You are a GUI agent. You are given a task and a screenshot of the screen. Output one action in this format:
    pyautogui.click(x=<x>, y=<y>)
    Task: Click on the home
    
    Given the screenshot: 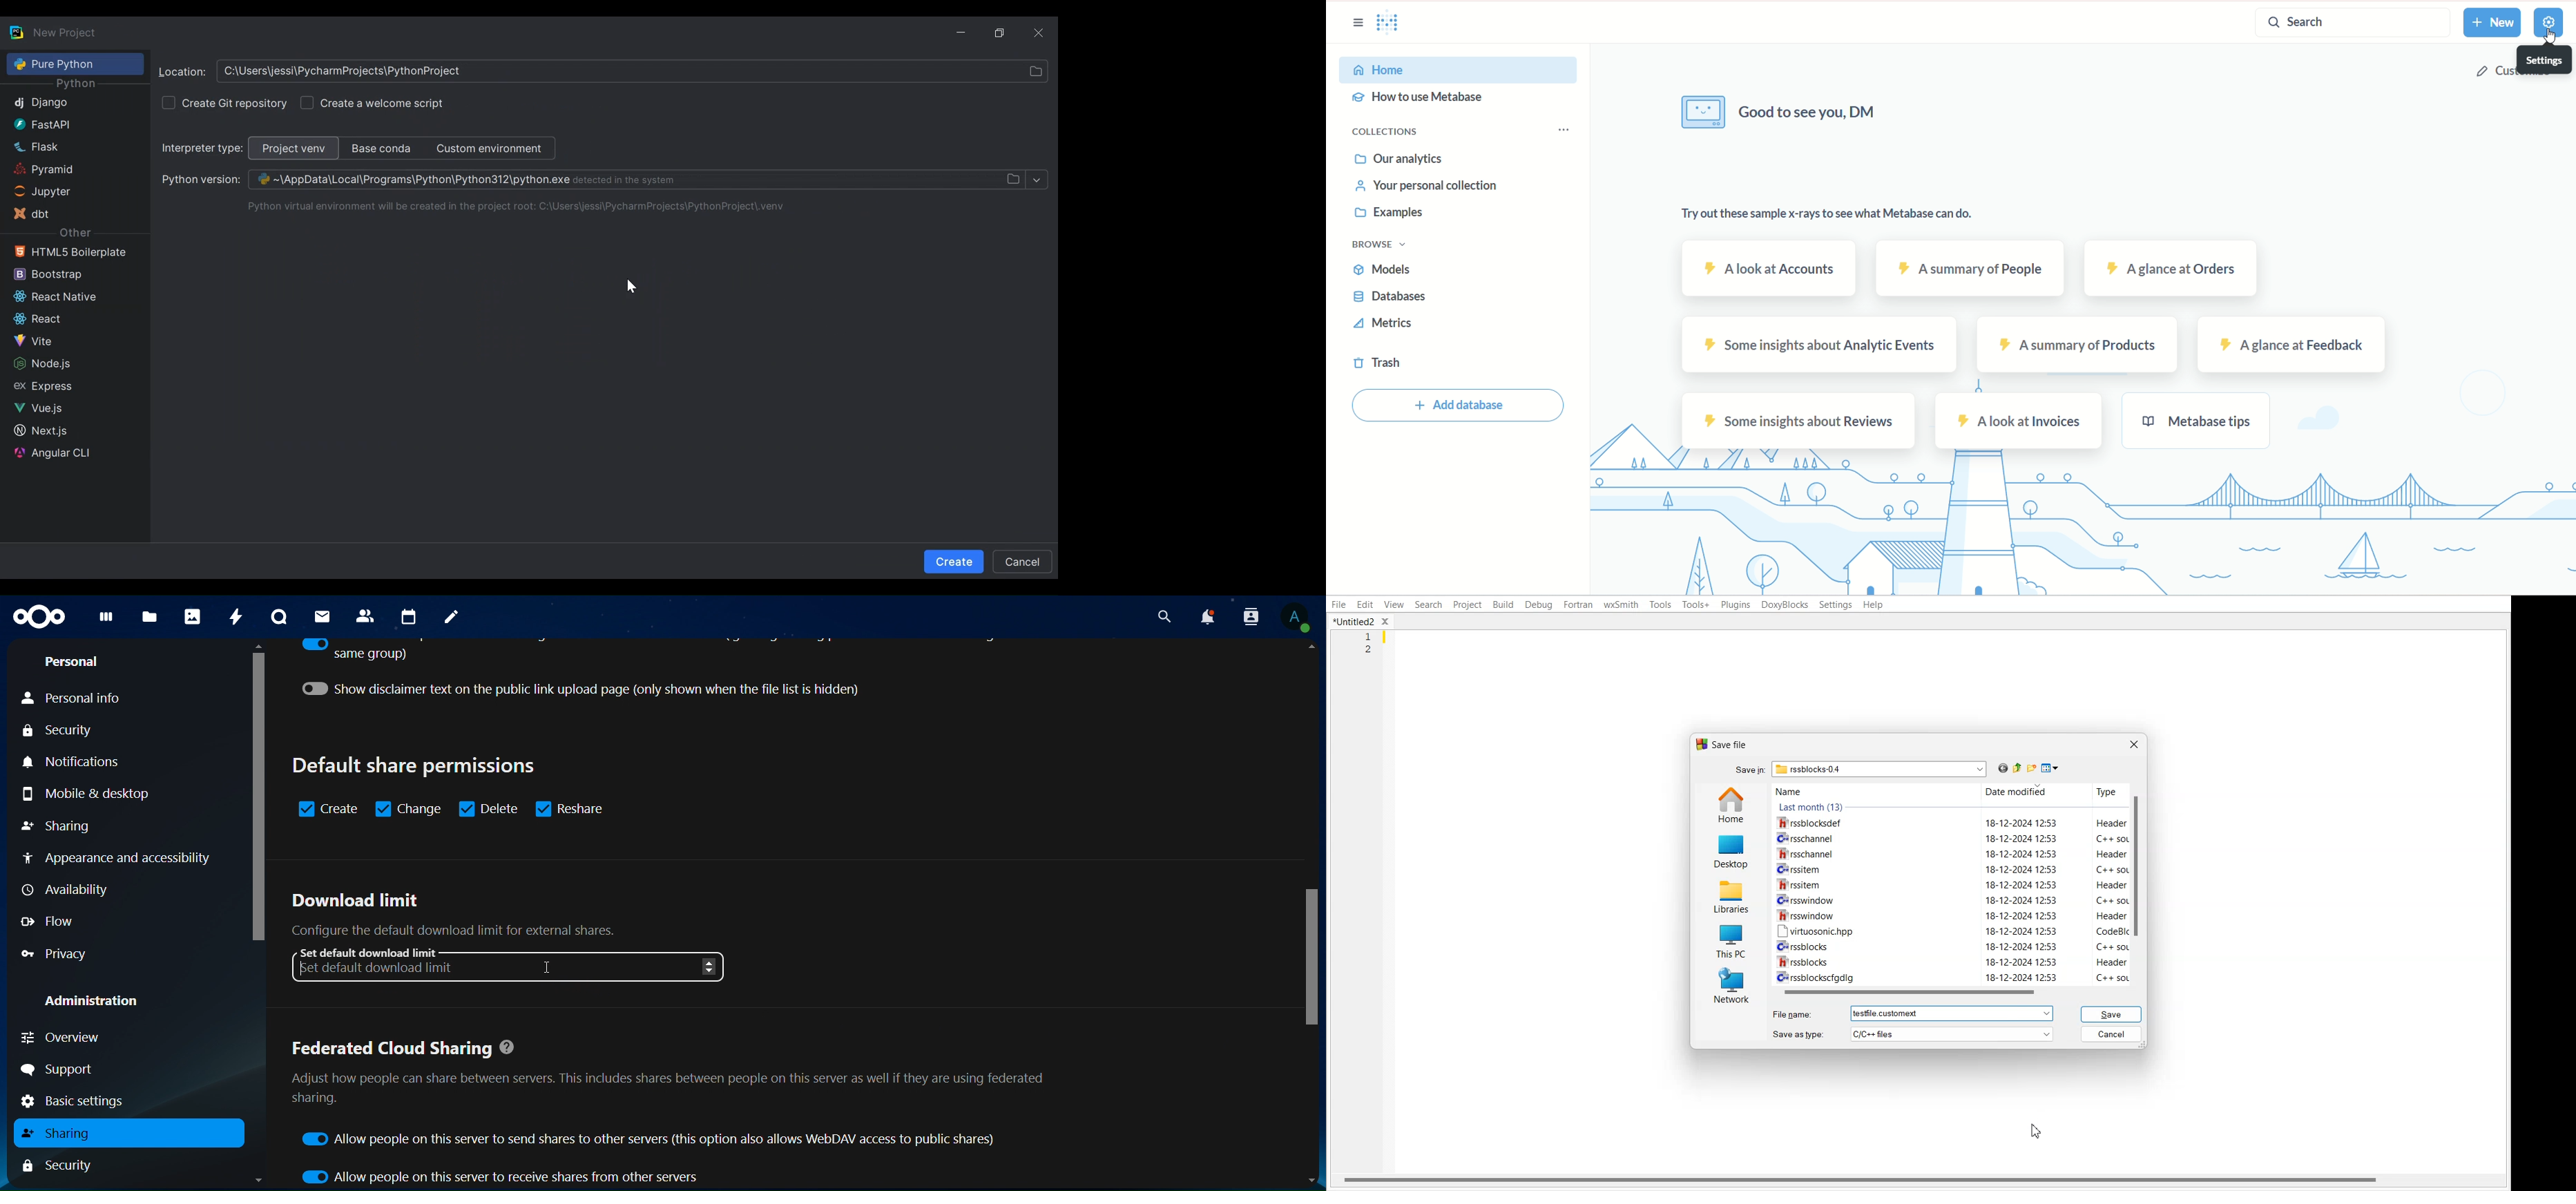 What is the action you would take?
    pyautogui.click(x=1458, y=69)
    